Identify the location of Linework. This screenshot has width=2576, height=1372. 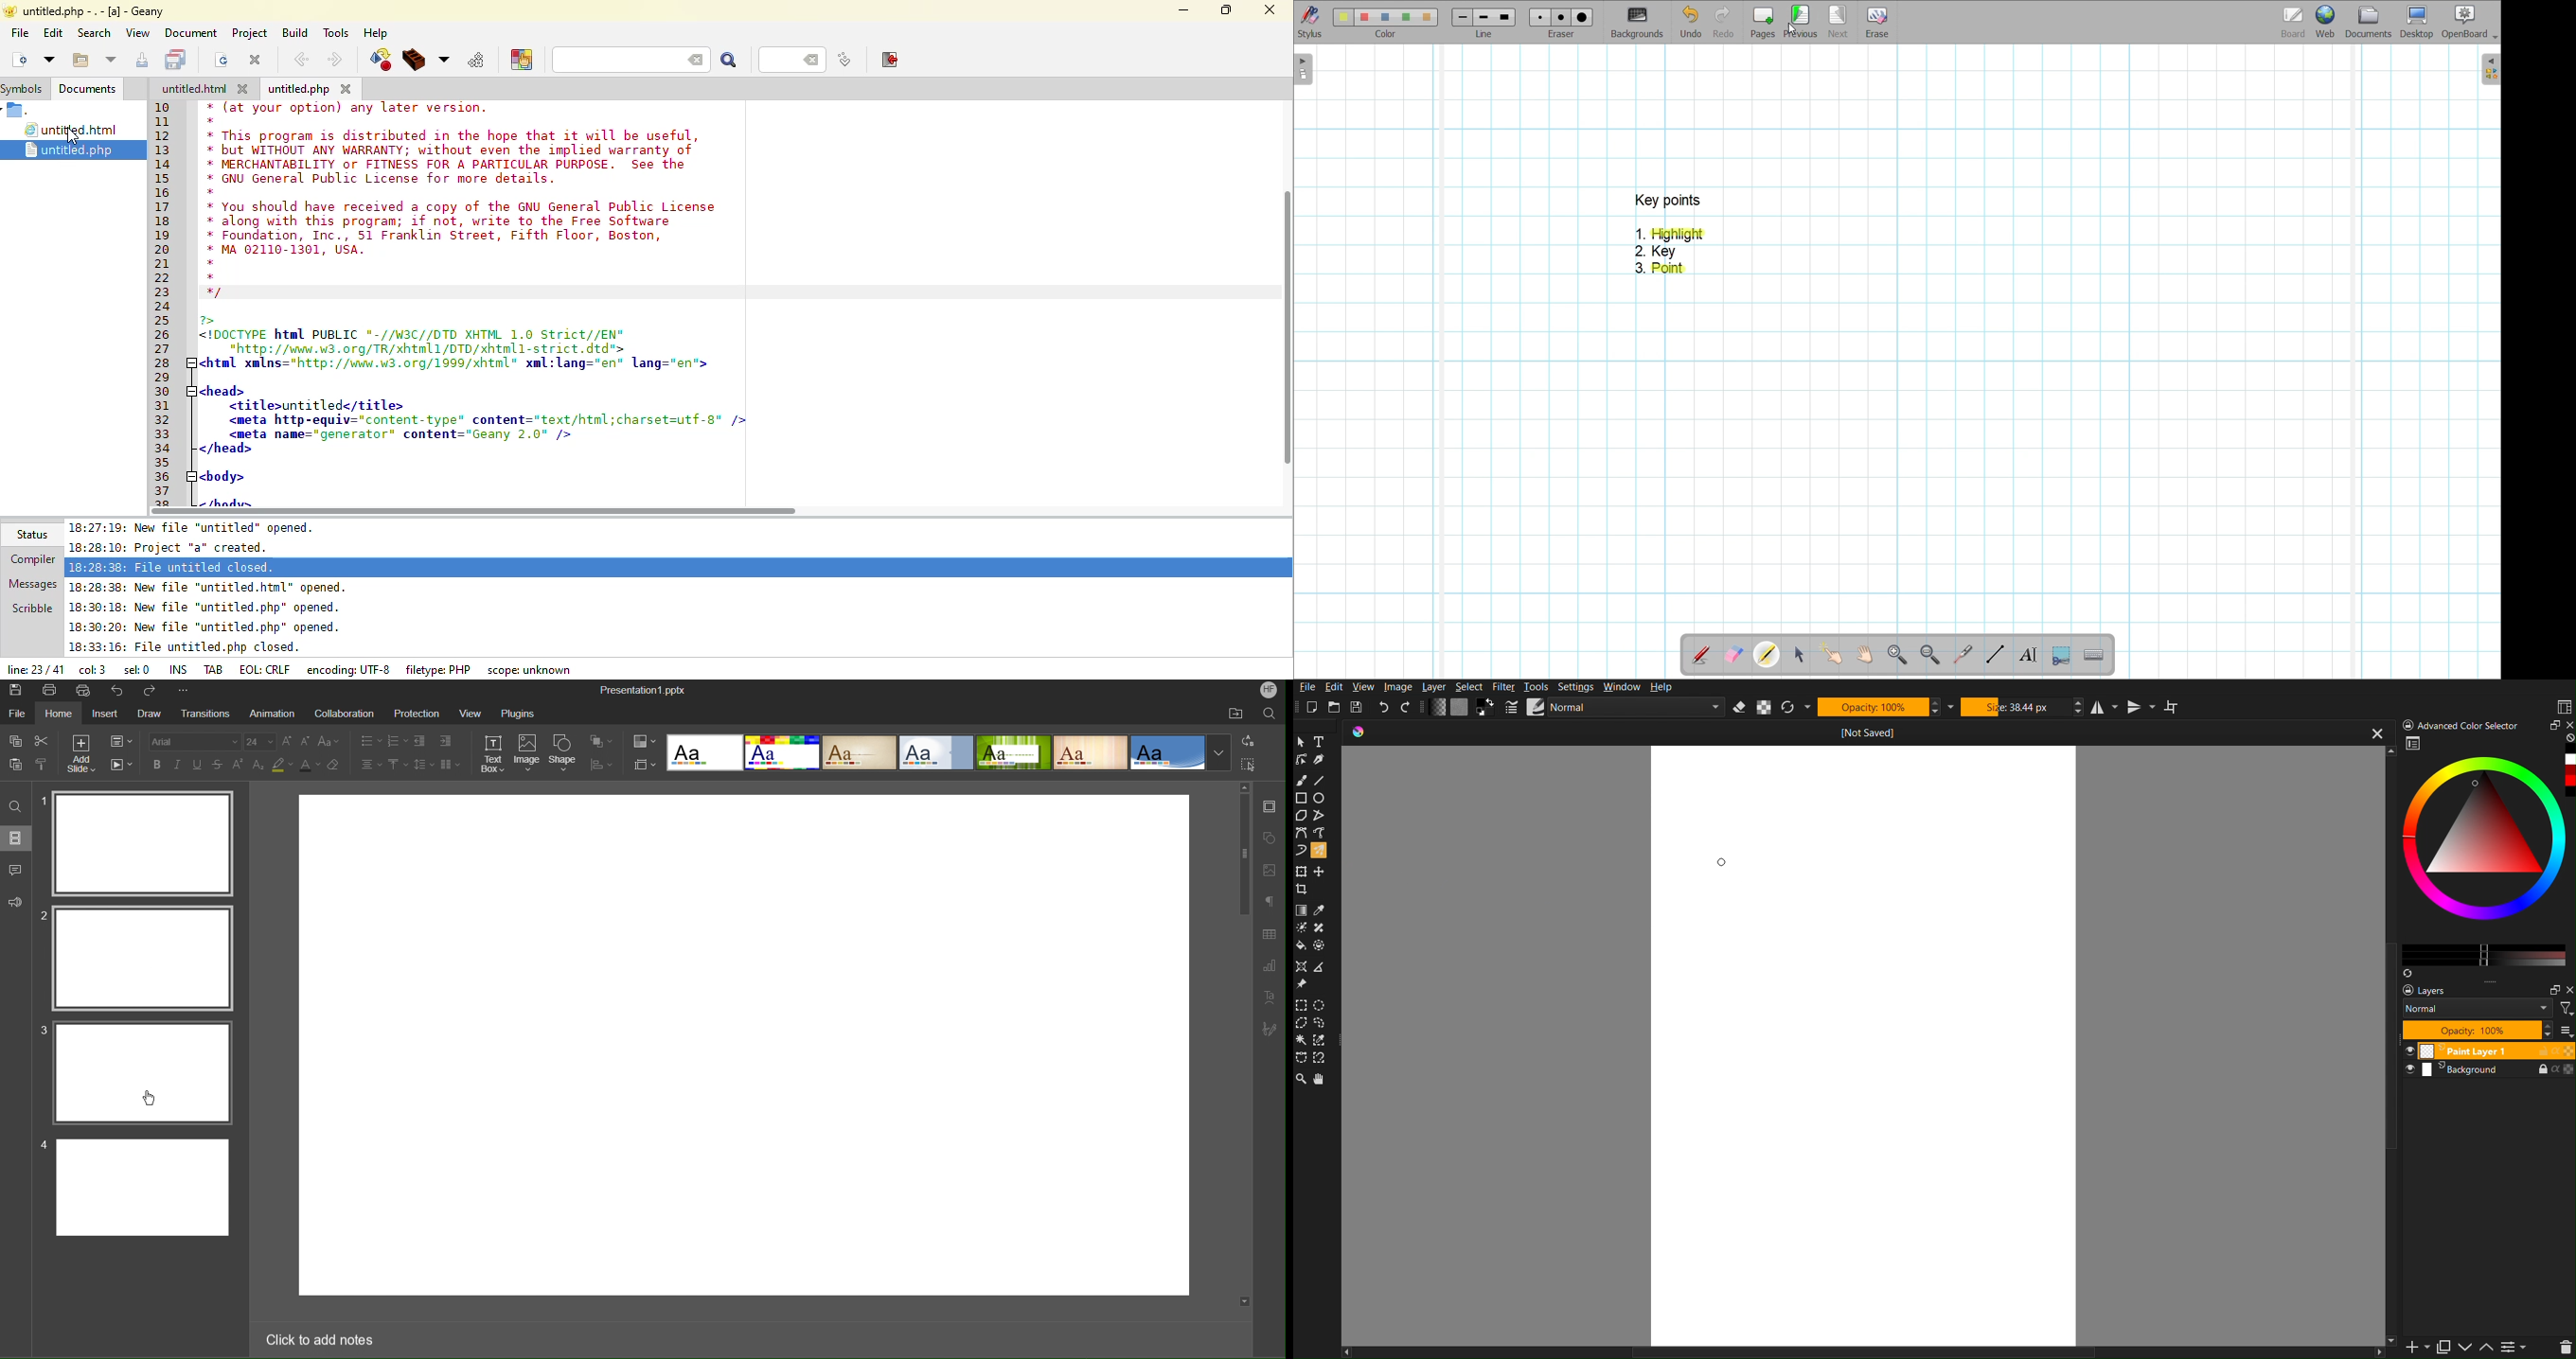
(1302, 760).